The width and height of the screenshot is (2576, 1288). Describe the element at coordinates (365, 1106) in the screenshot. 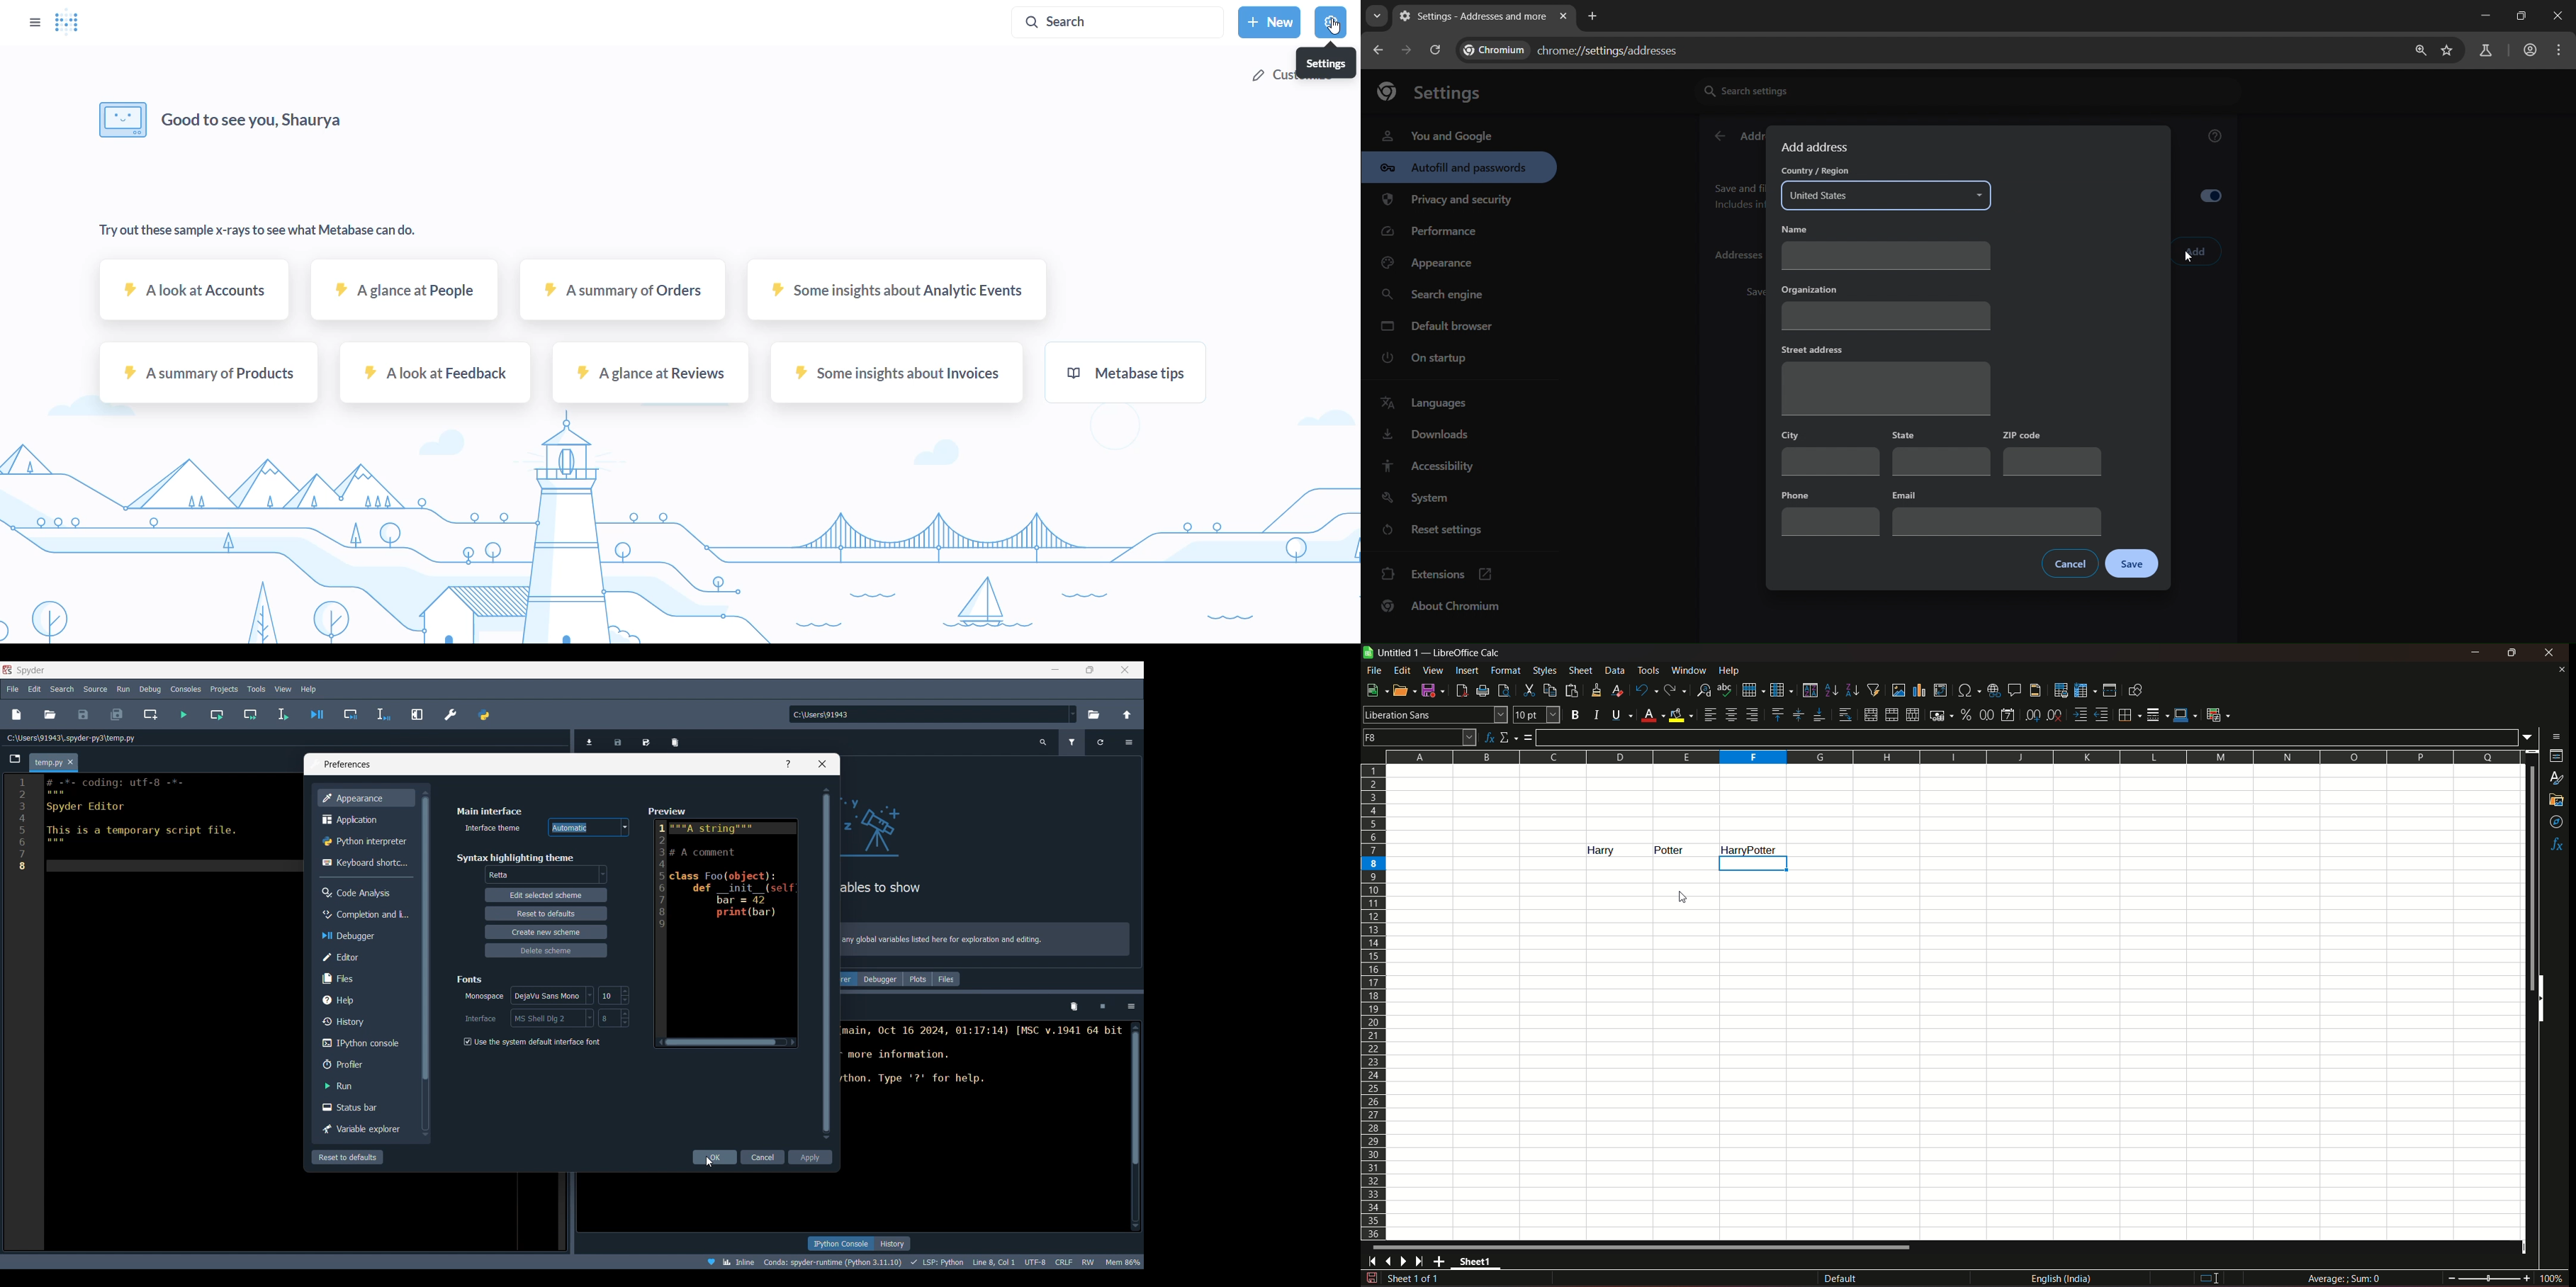

I see `Status bar` at that location.